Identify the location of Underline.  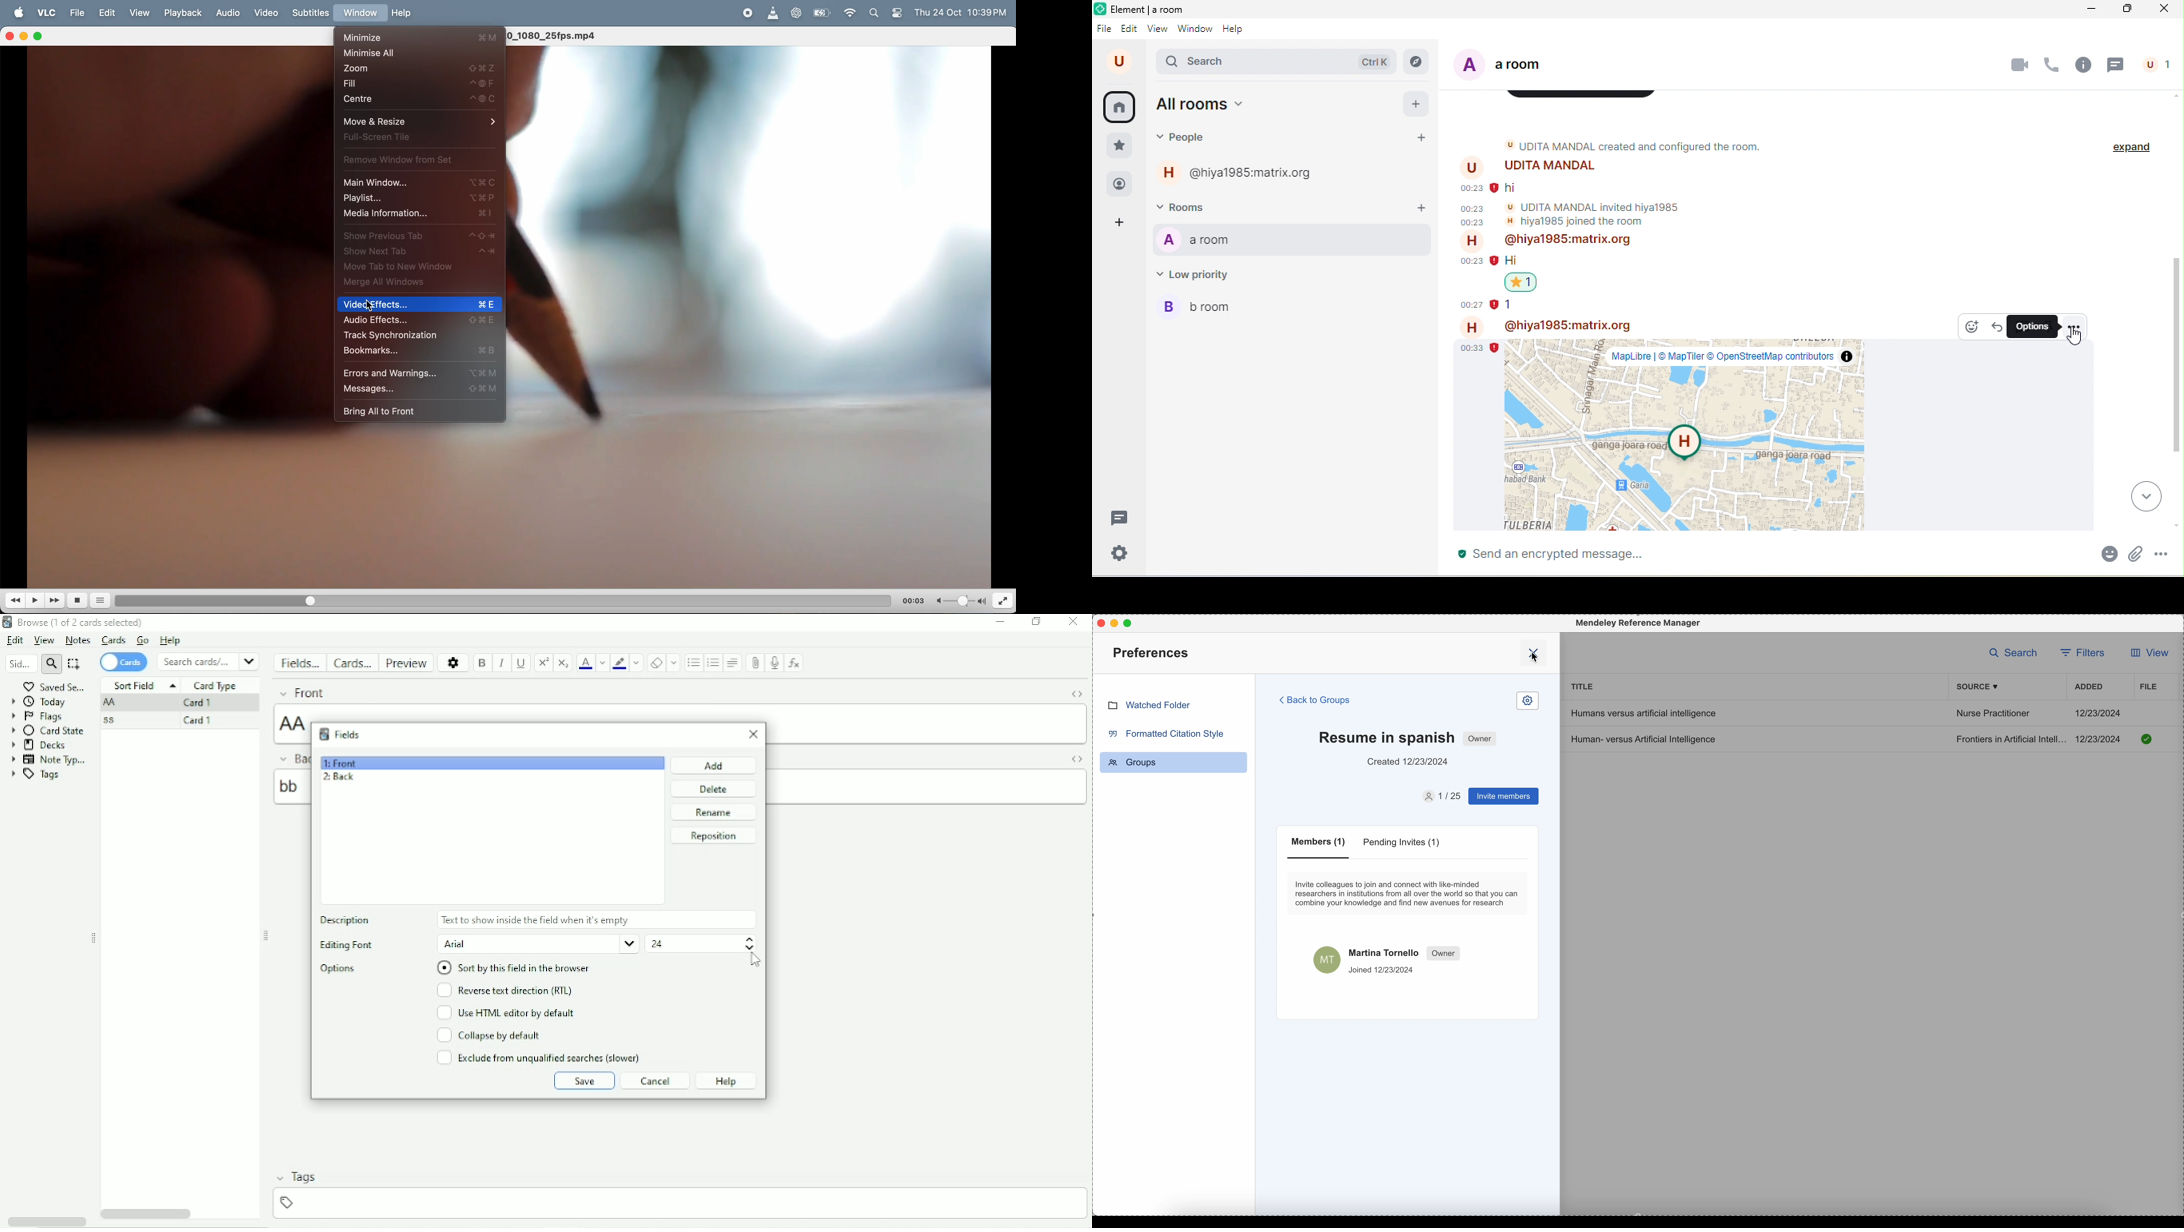
(522, 664).